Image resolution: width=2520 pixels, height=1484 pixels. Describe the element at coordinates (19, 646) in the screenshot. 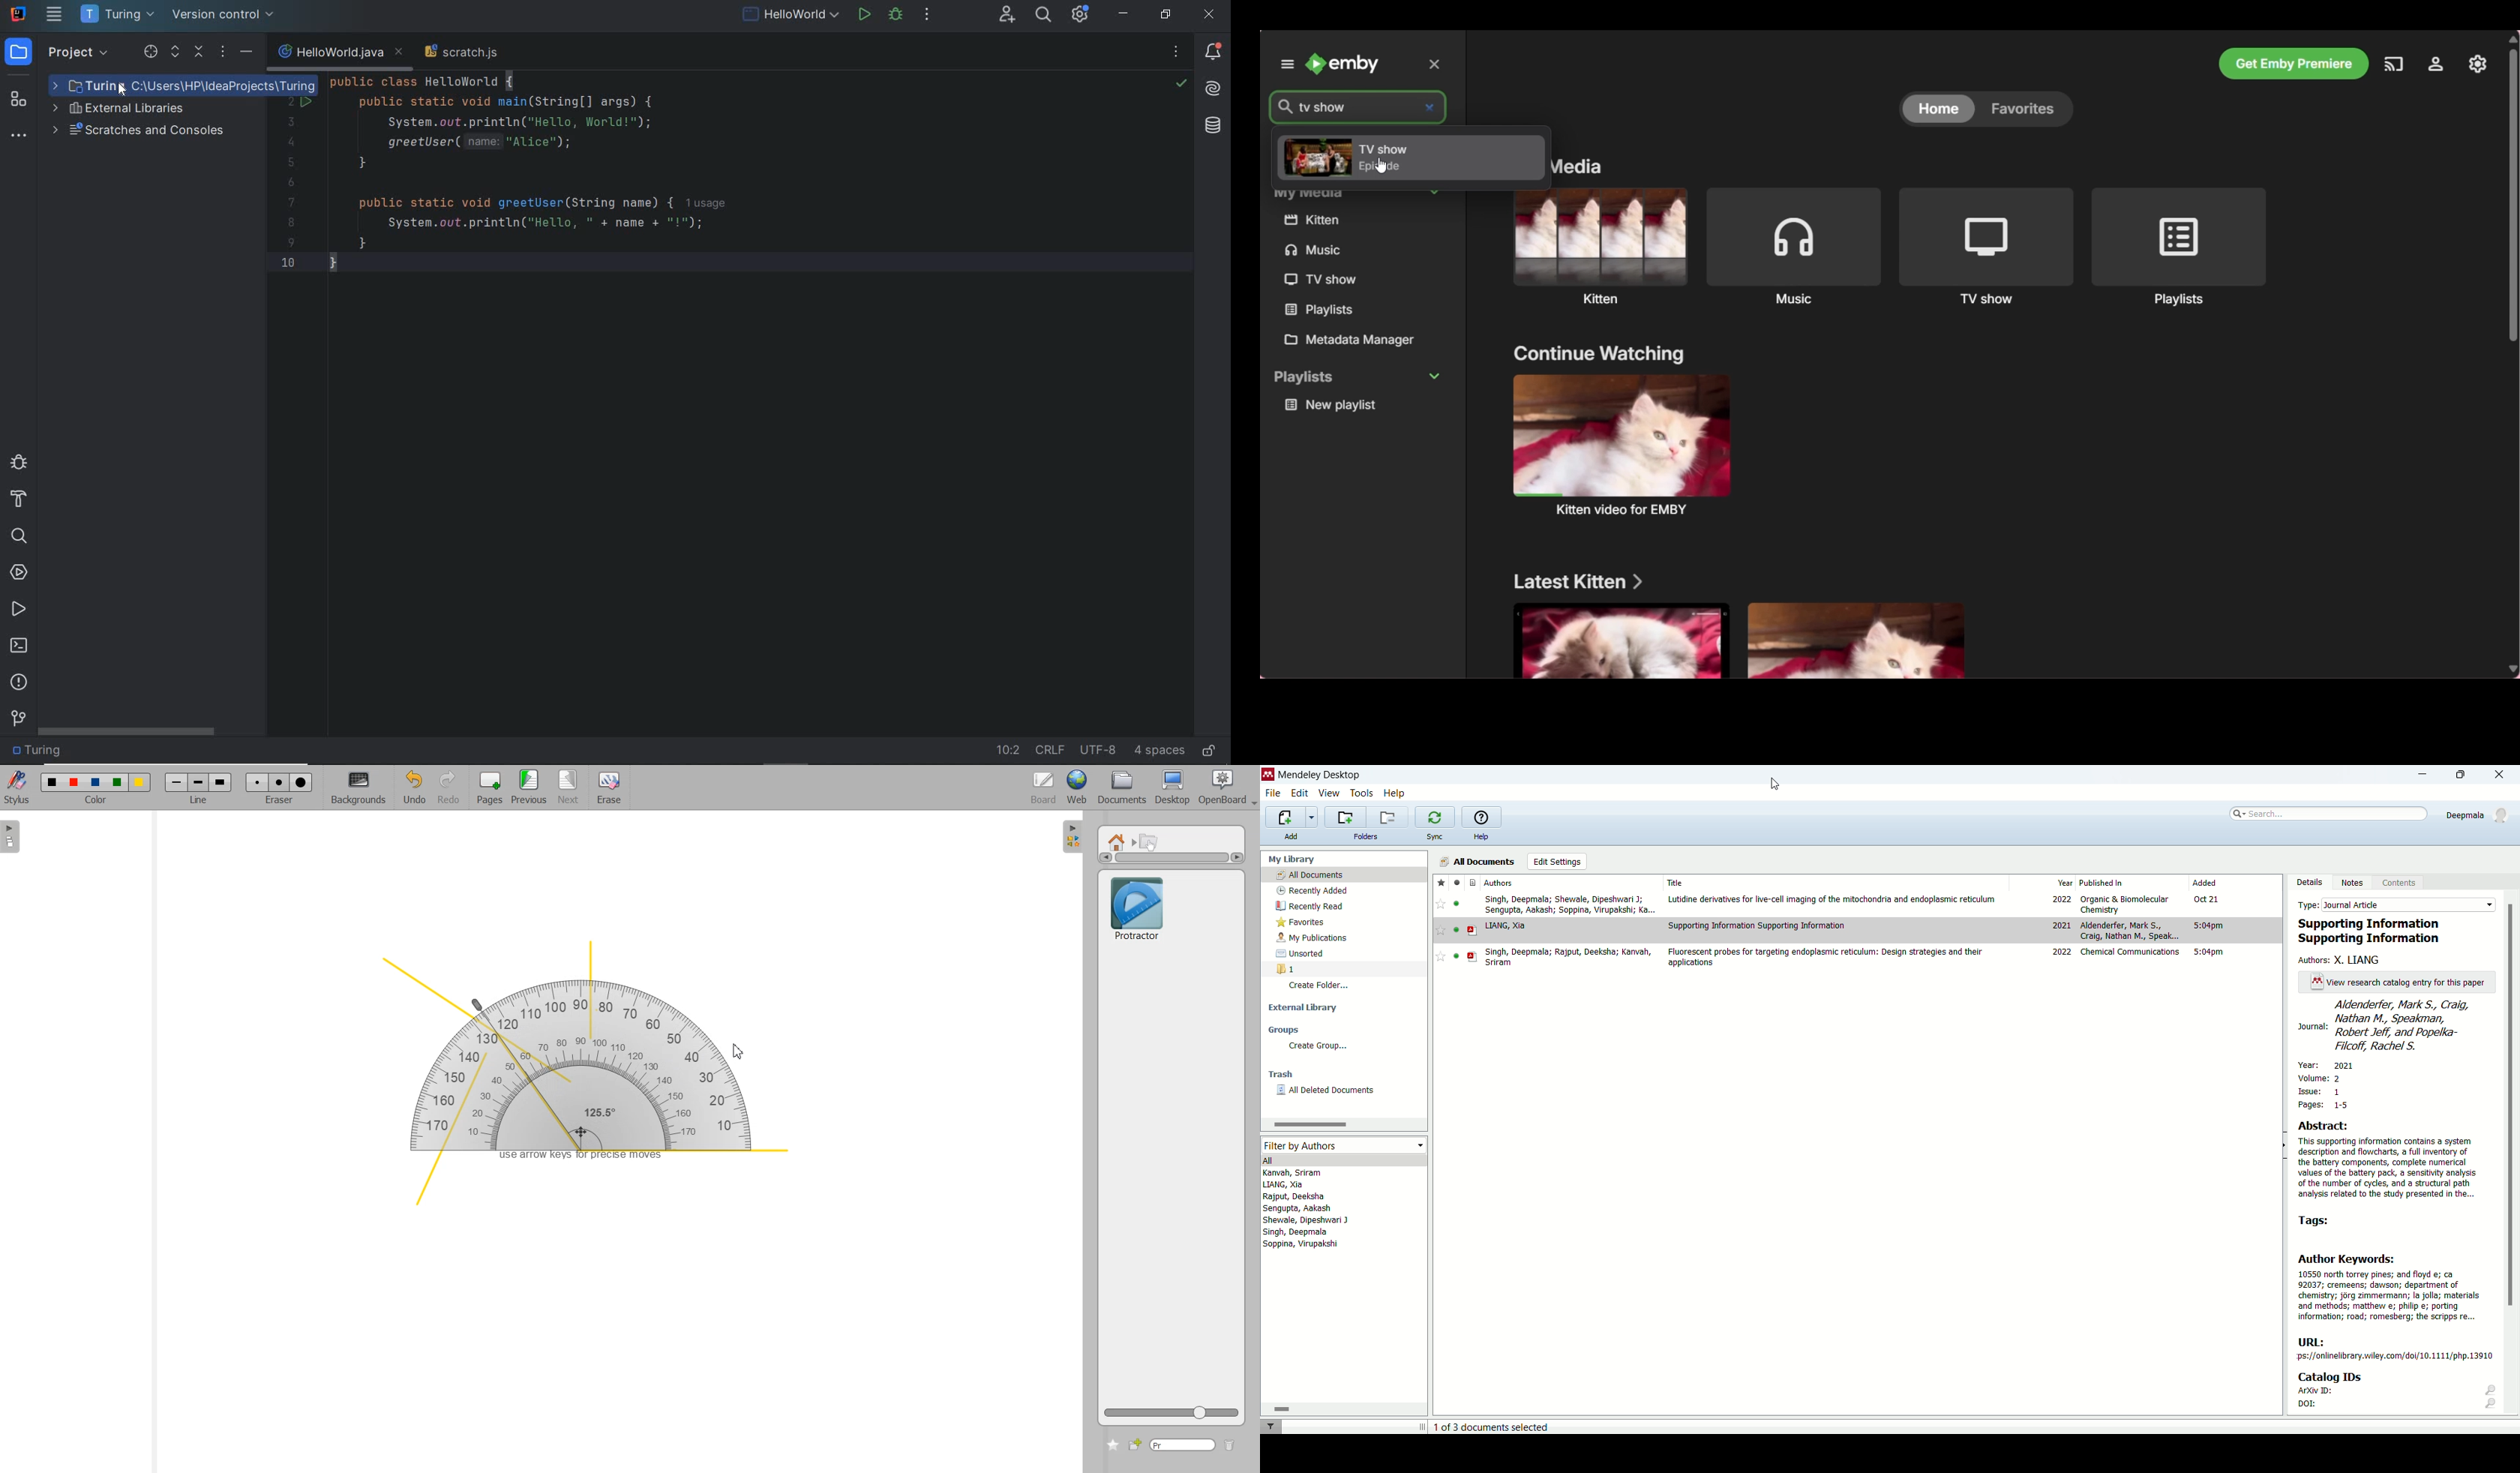

I see `terminal` at that location.